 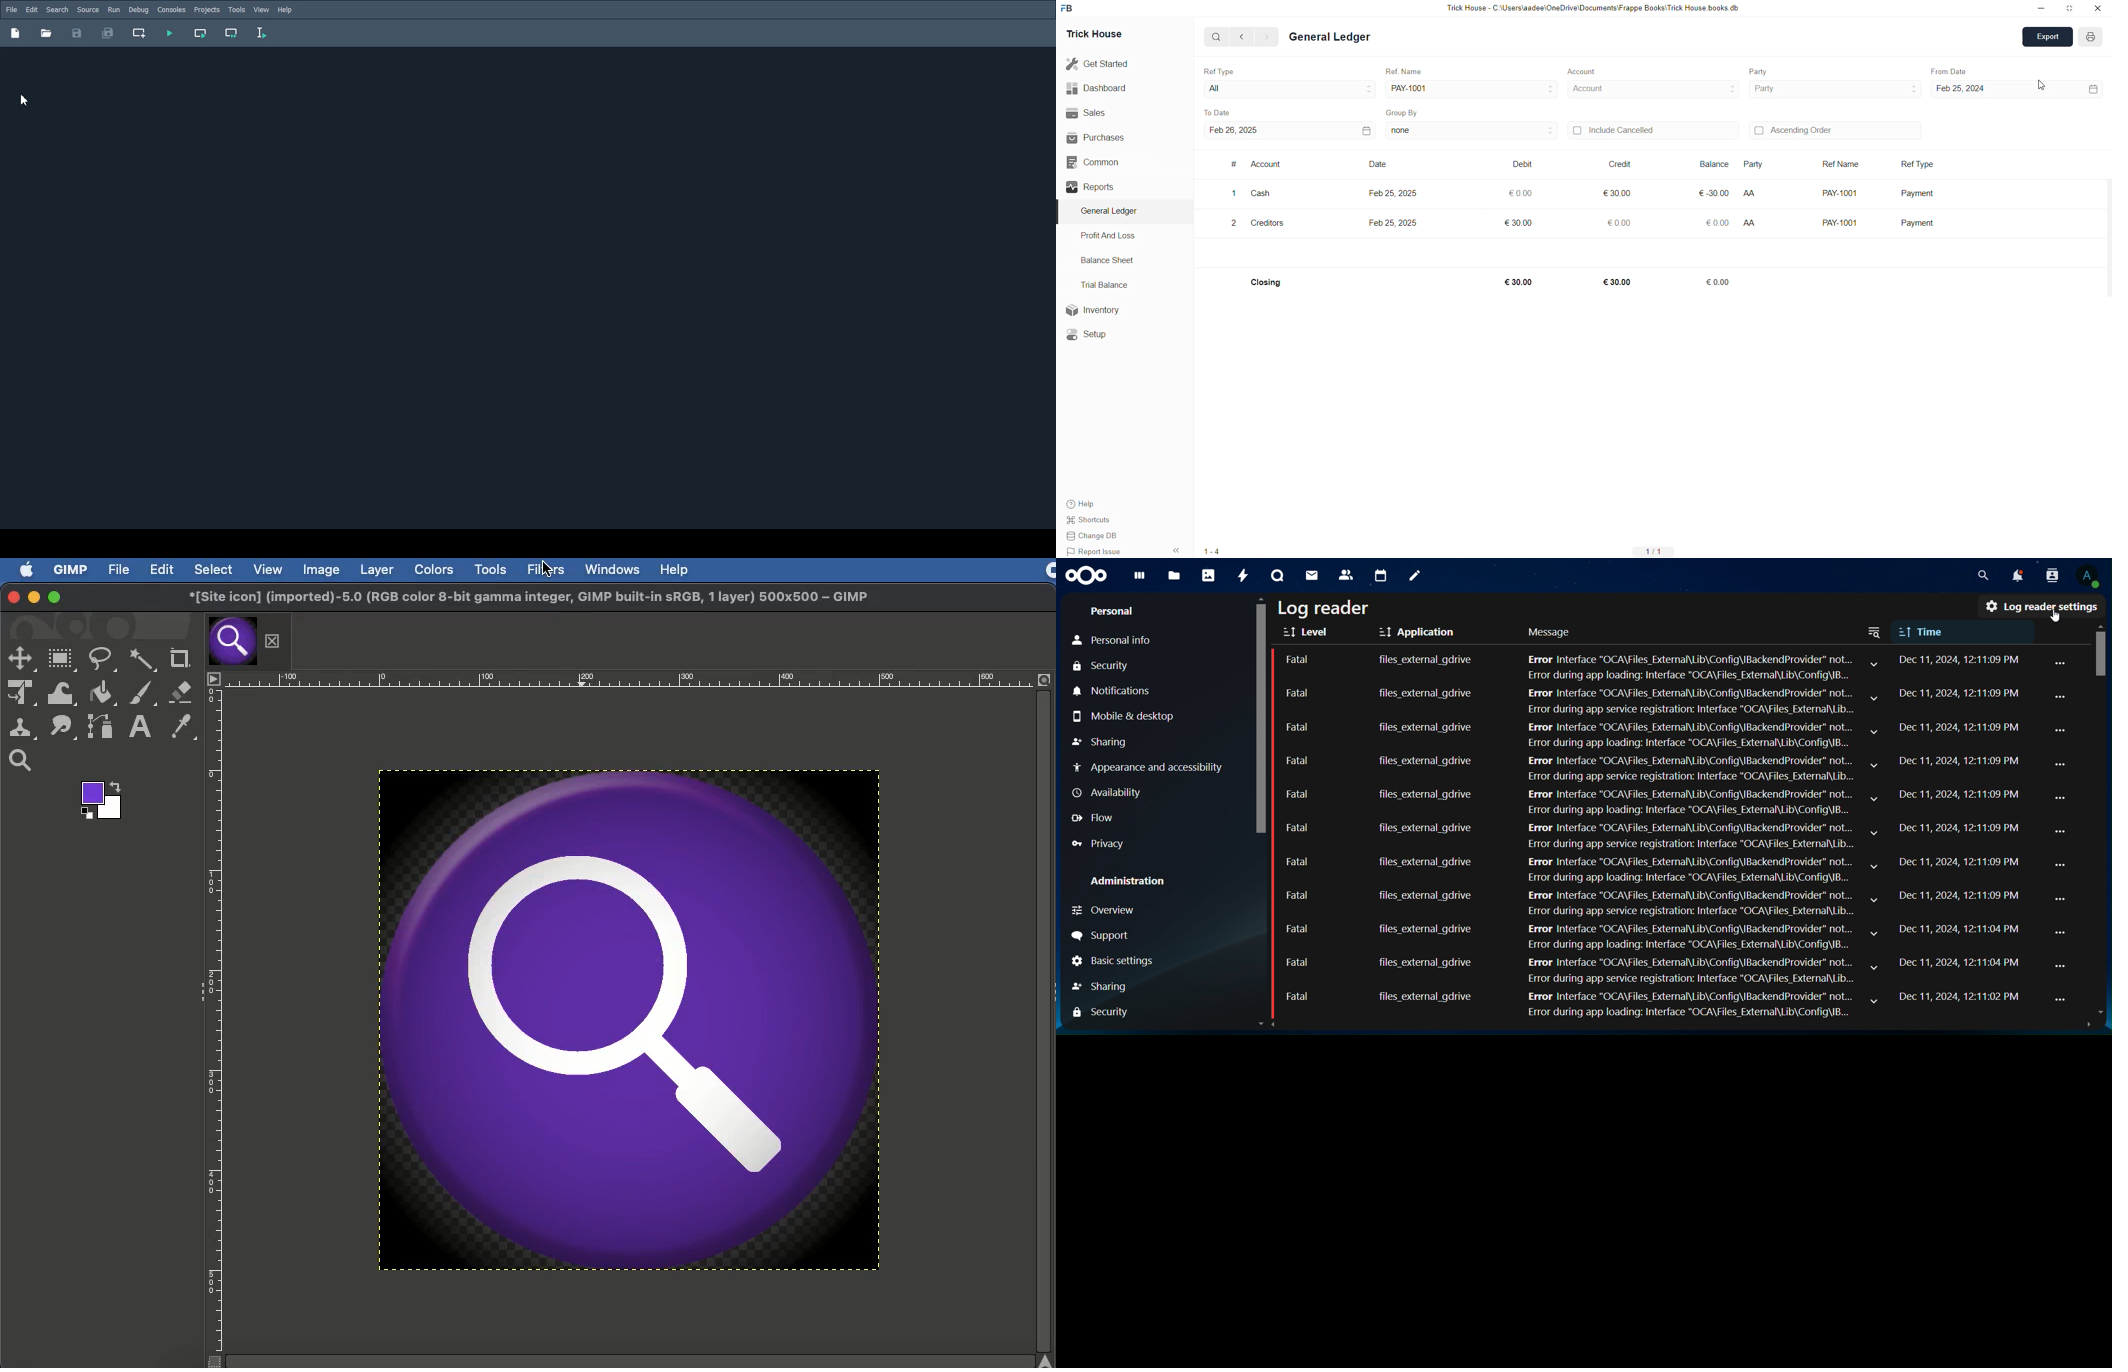 I want to click on , so click(x=46, y=33).